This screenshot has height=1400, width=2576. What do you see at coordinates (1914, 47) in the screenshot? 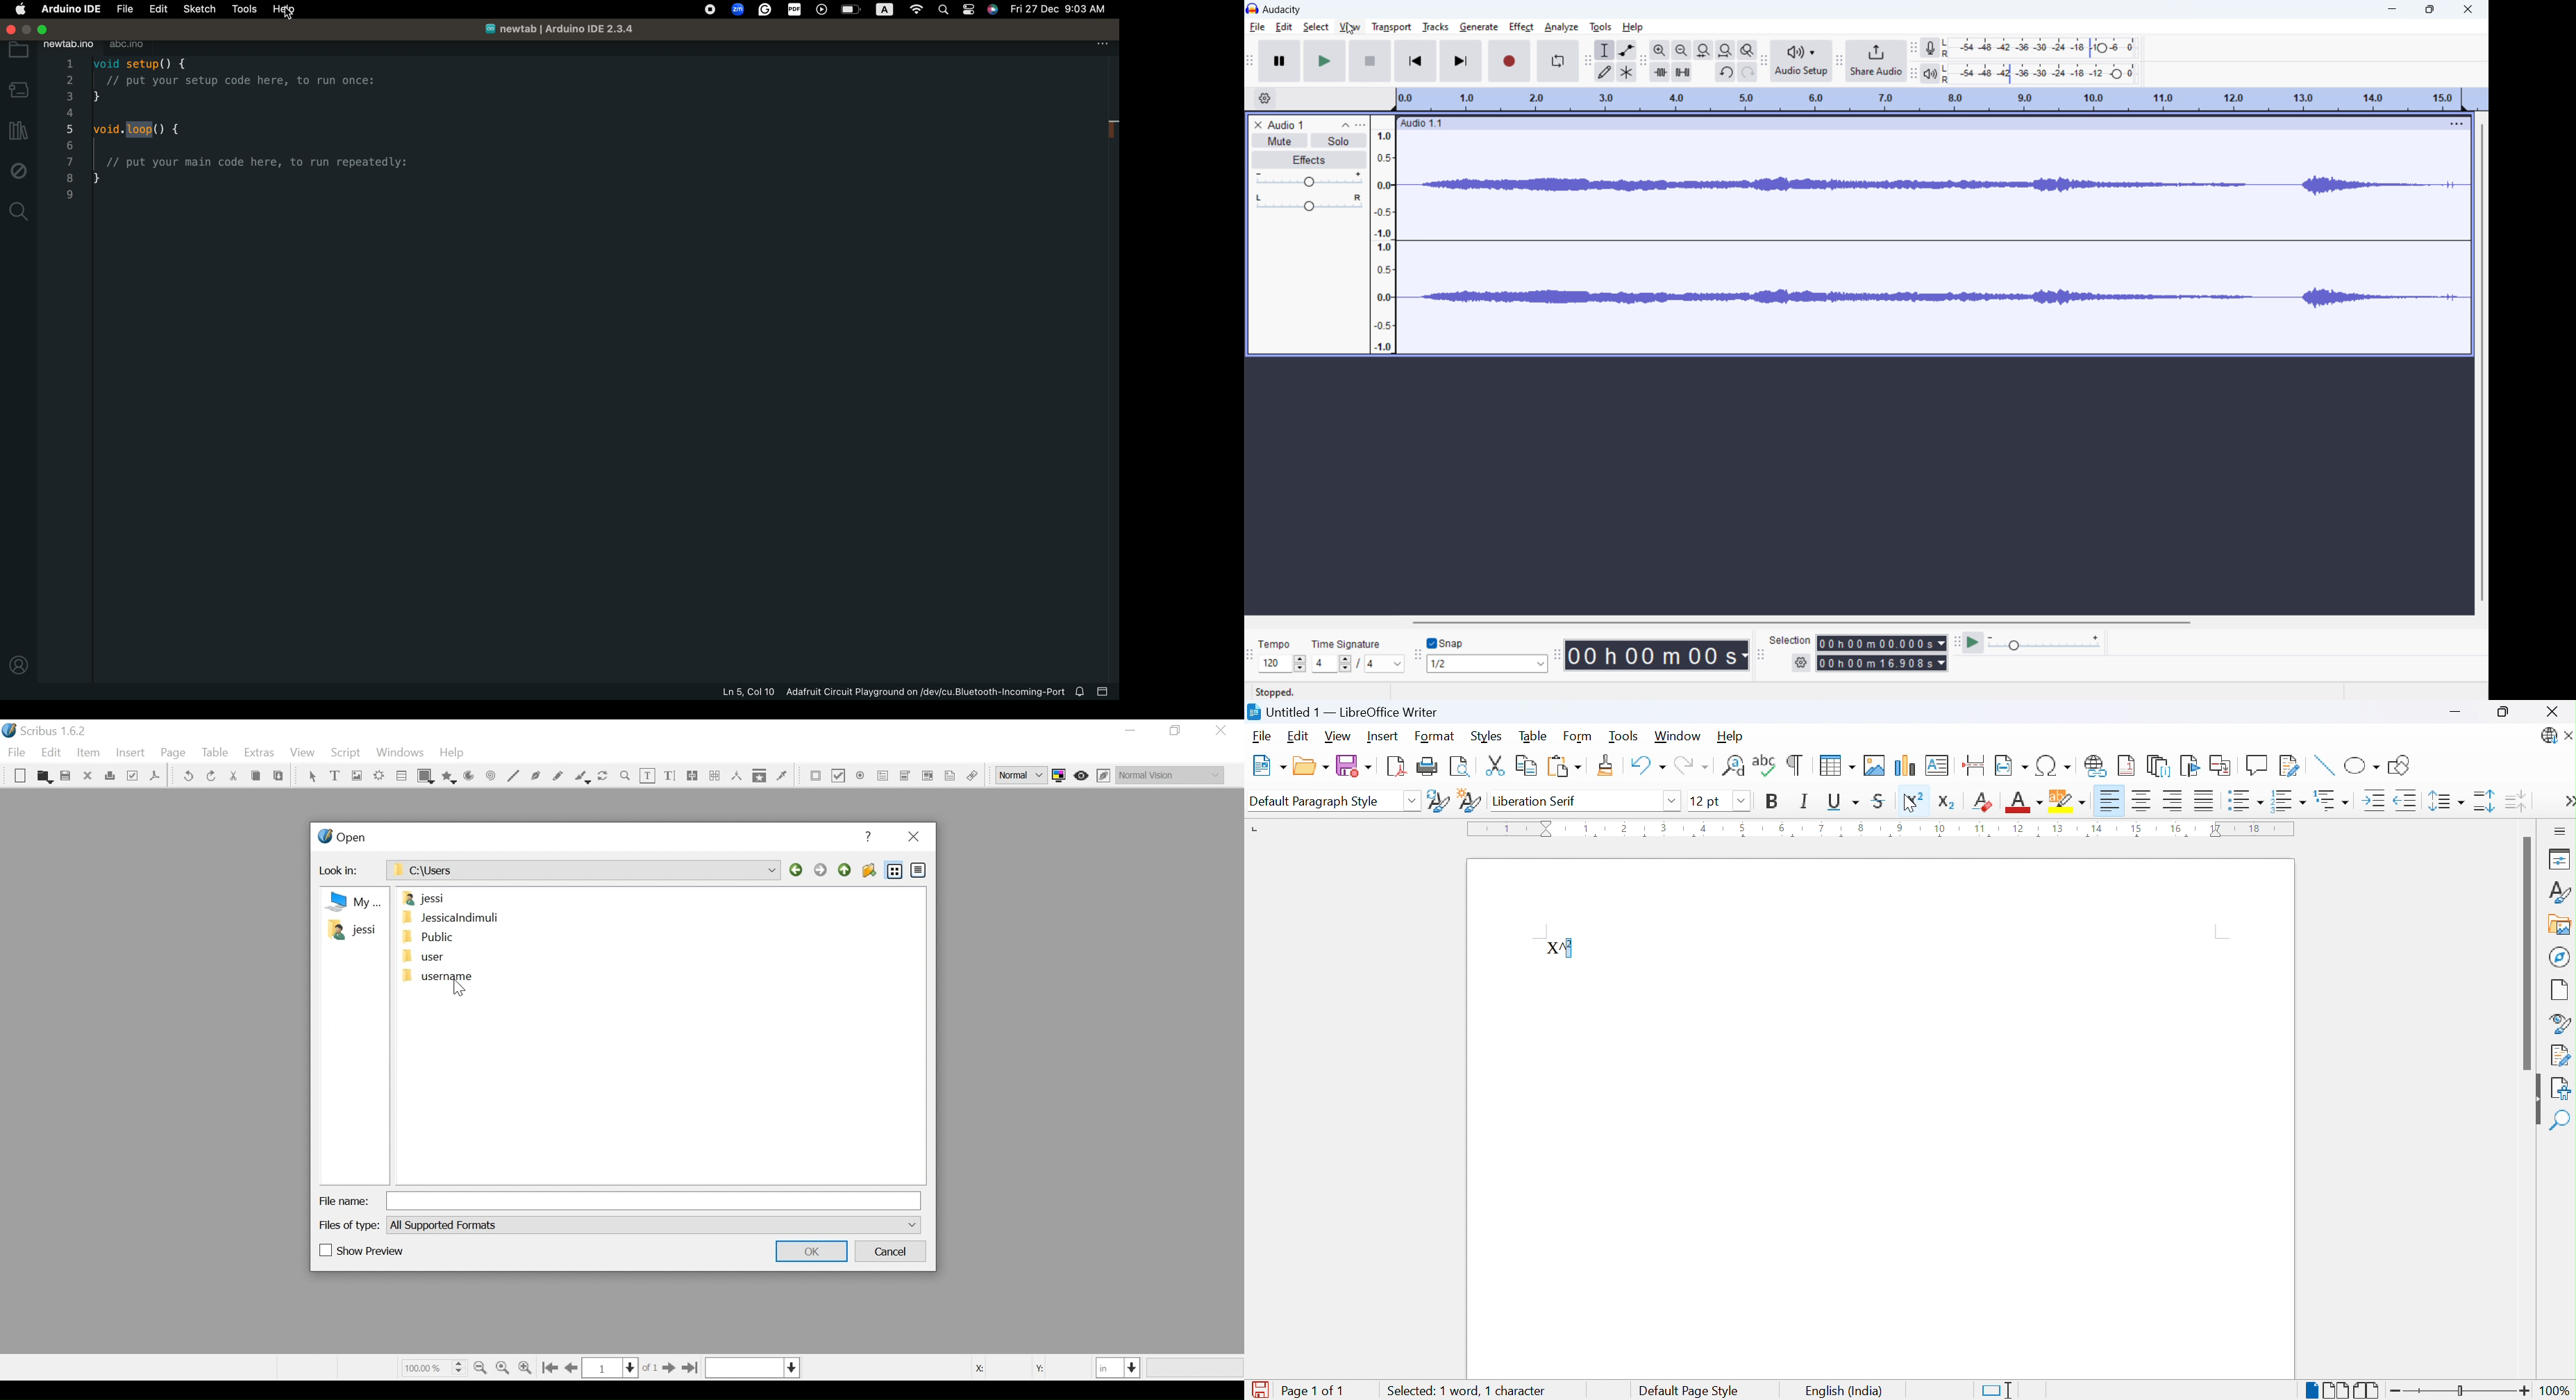
I see `recording meter toolbar` at bounding box center [1914, 47].